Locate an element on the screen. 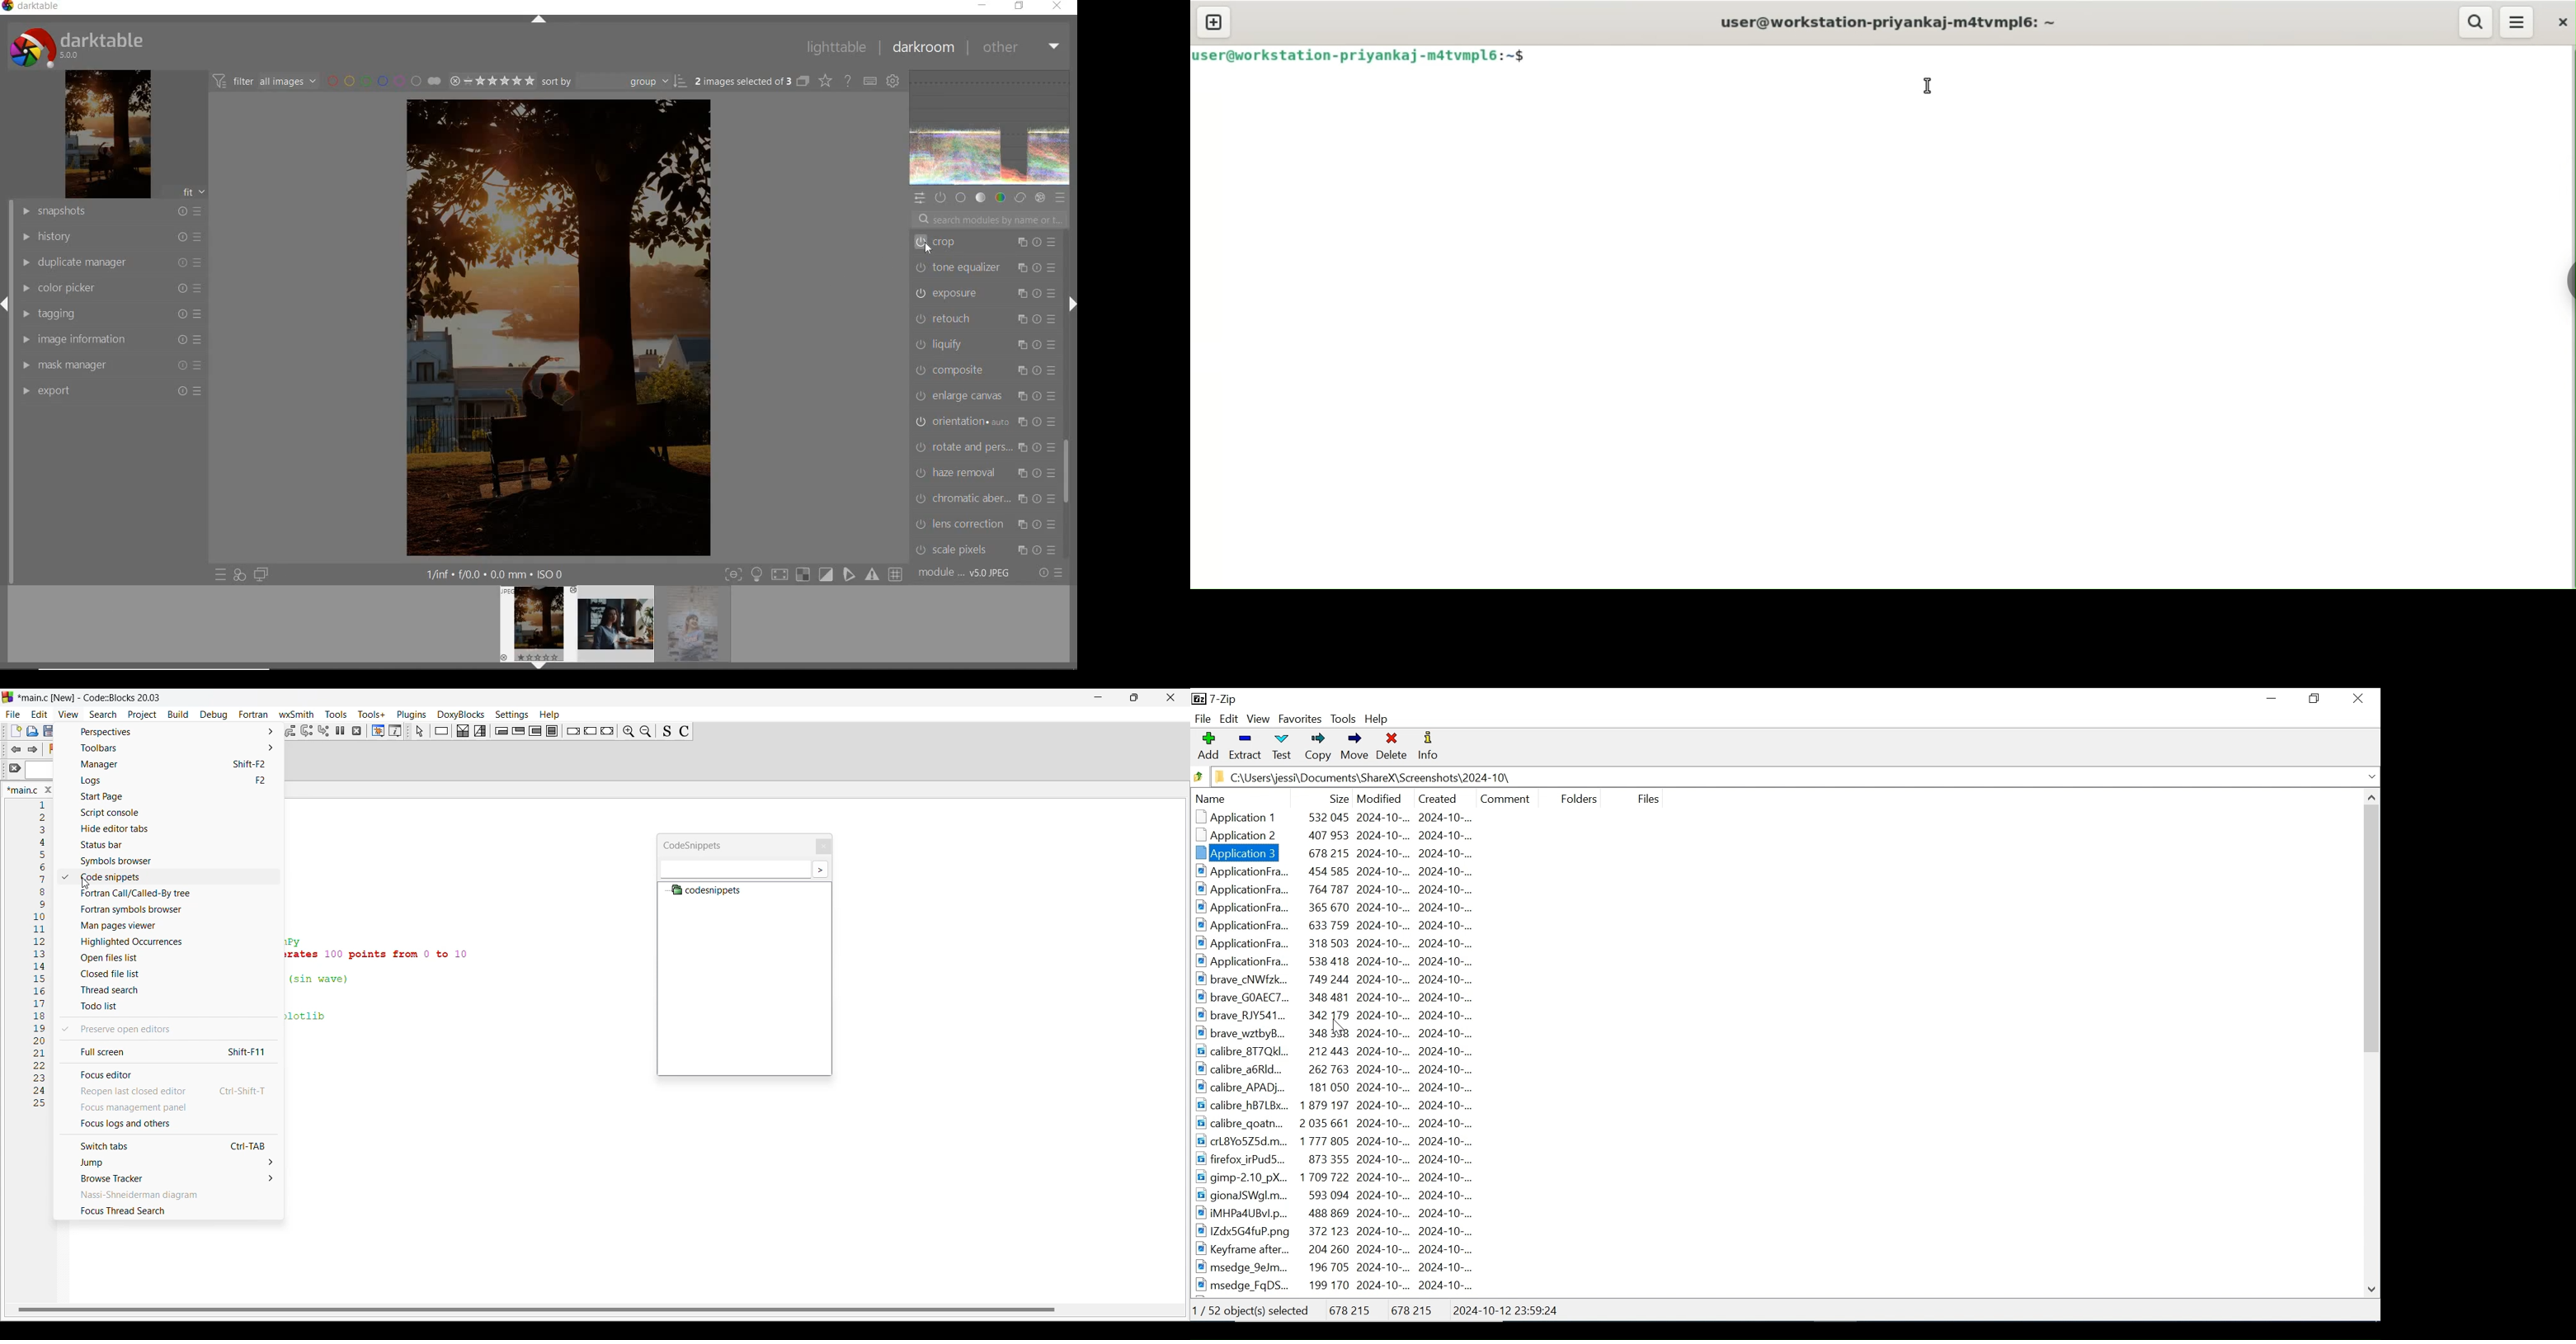 The width and height of the screenshot is (2576, 1344). Cursor is located at coordinates (1339, 1028).